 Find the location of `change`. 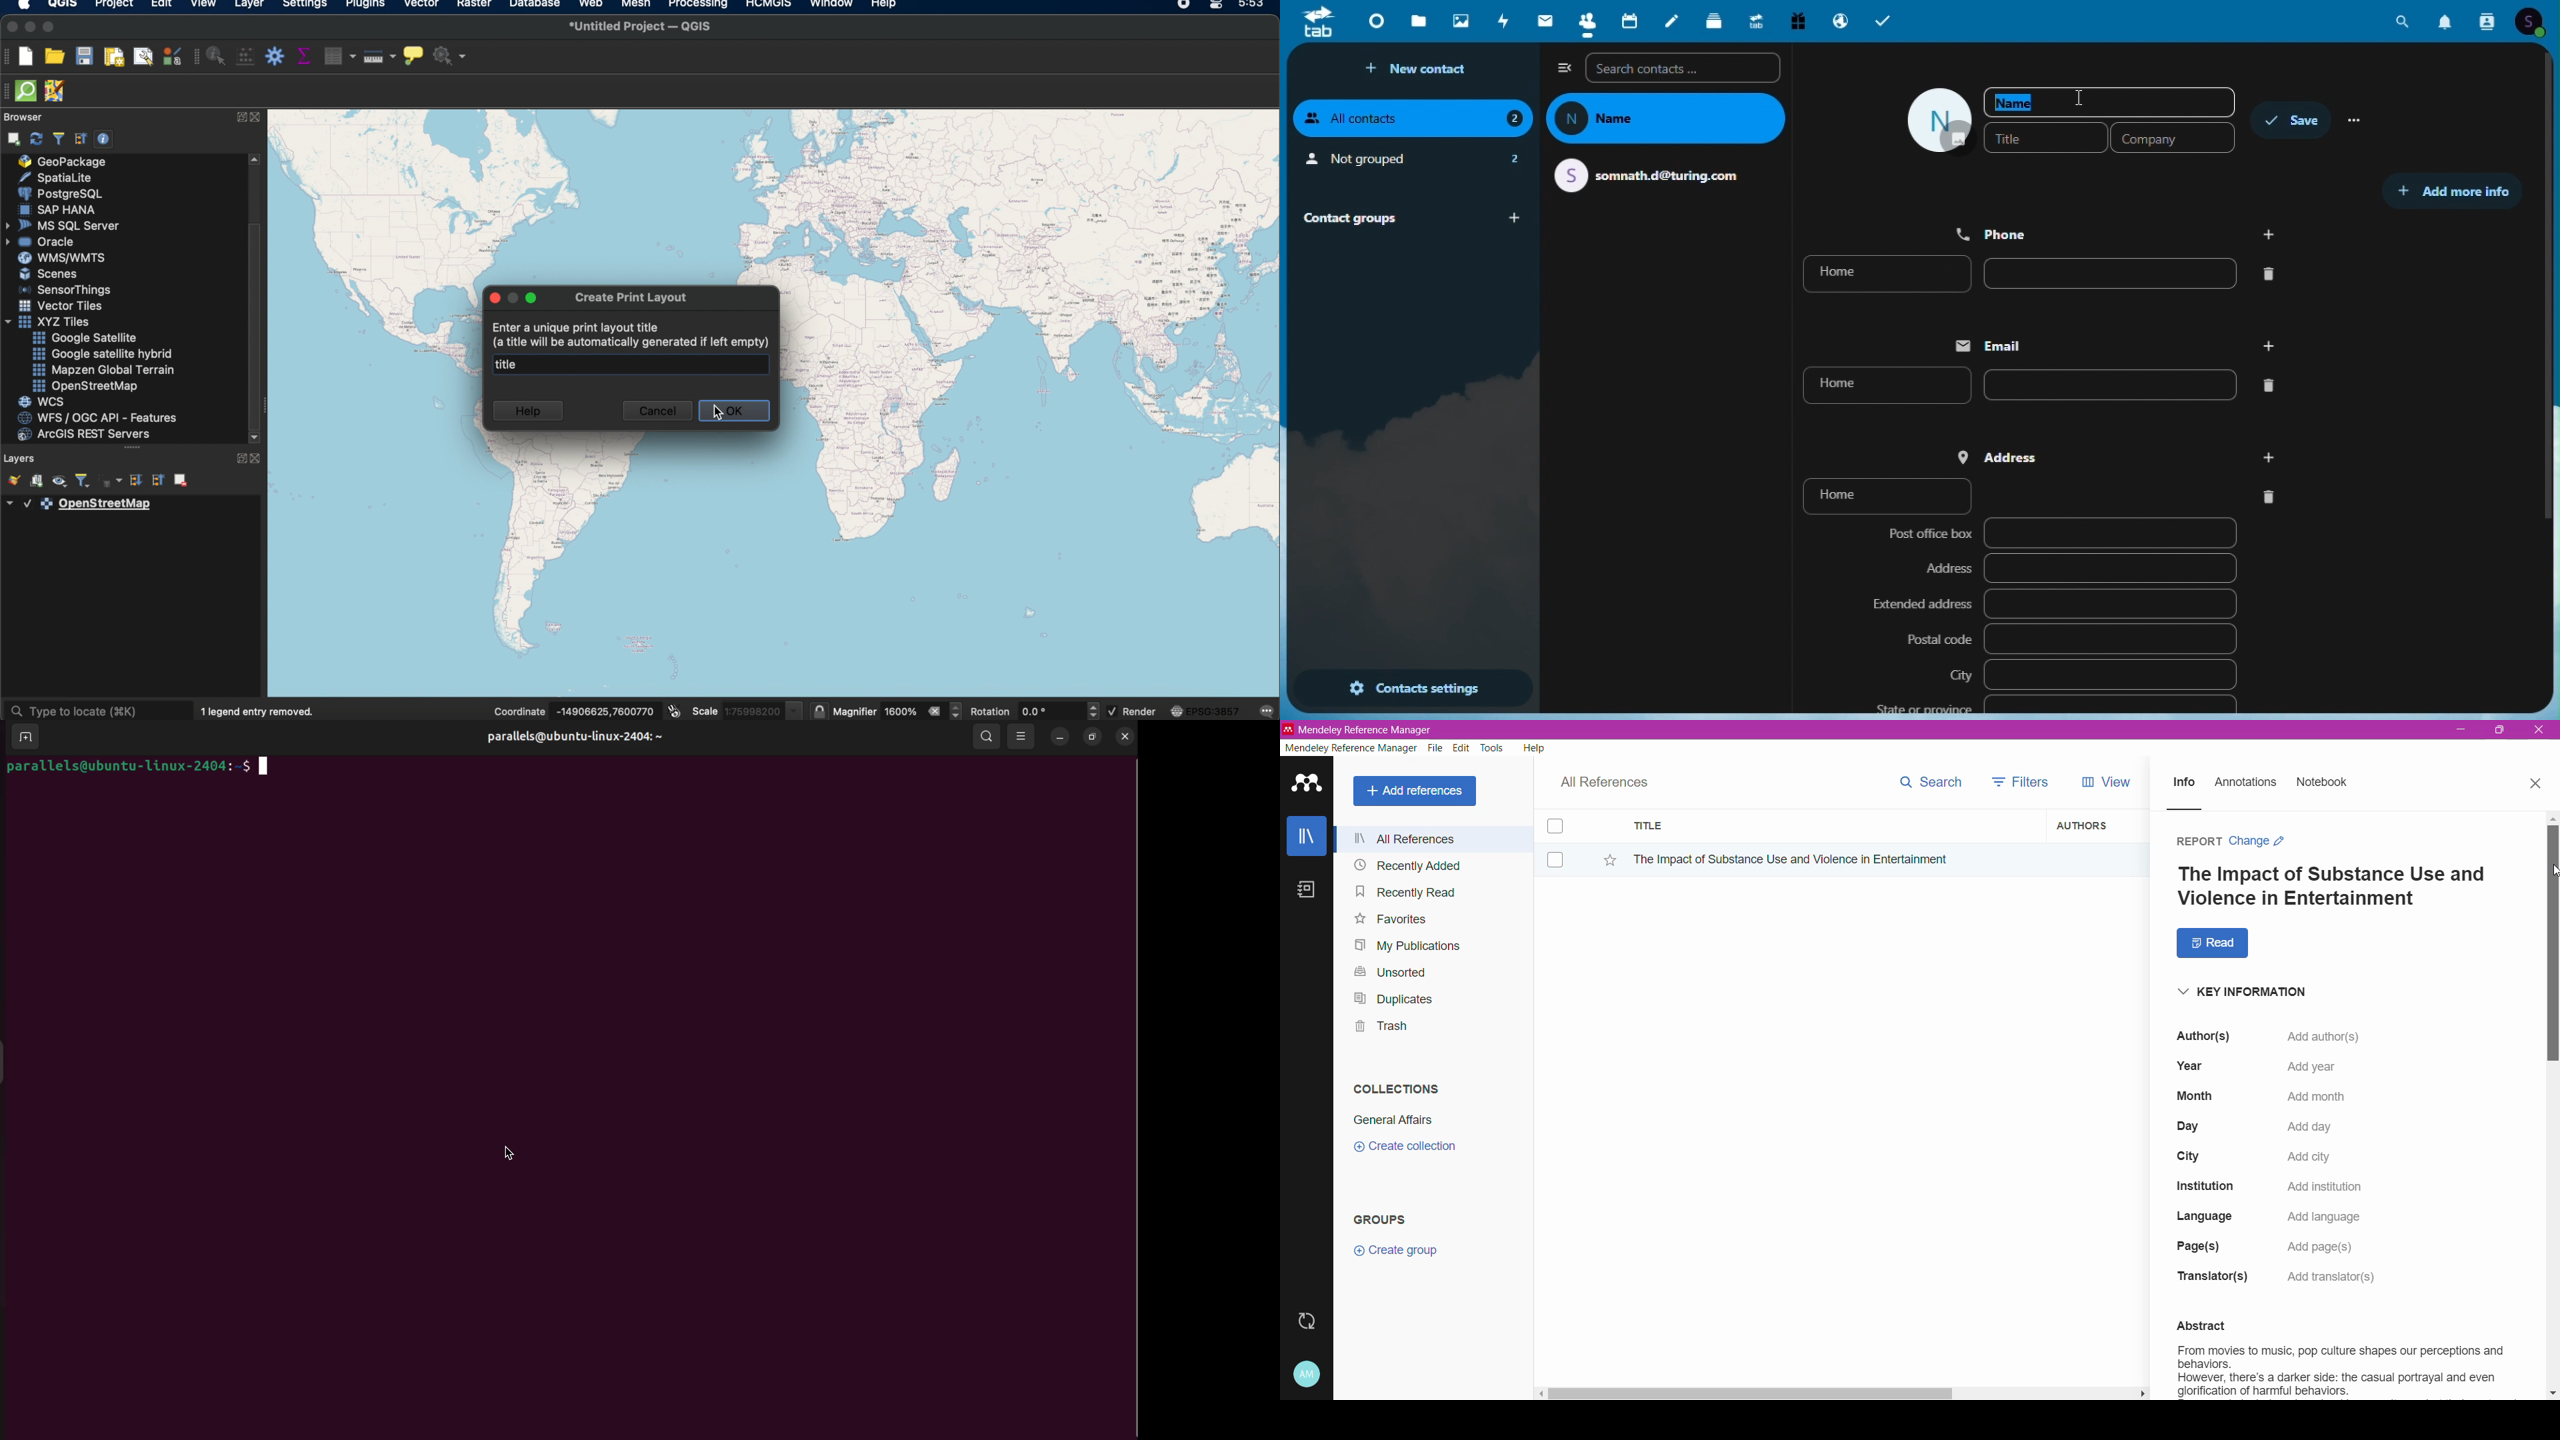

change is located at coordinates (2261, 841).